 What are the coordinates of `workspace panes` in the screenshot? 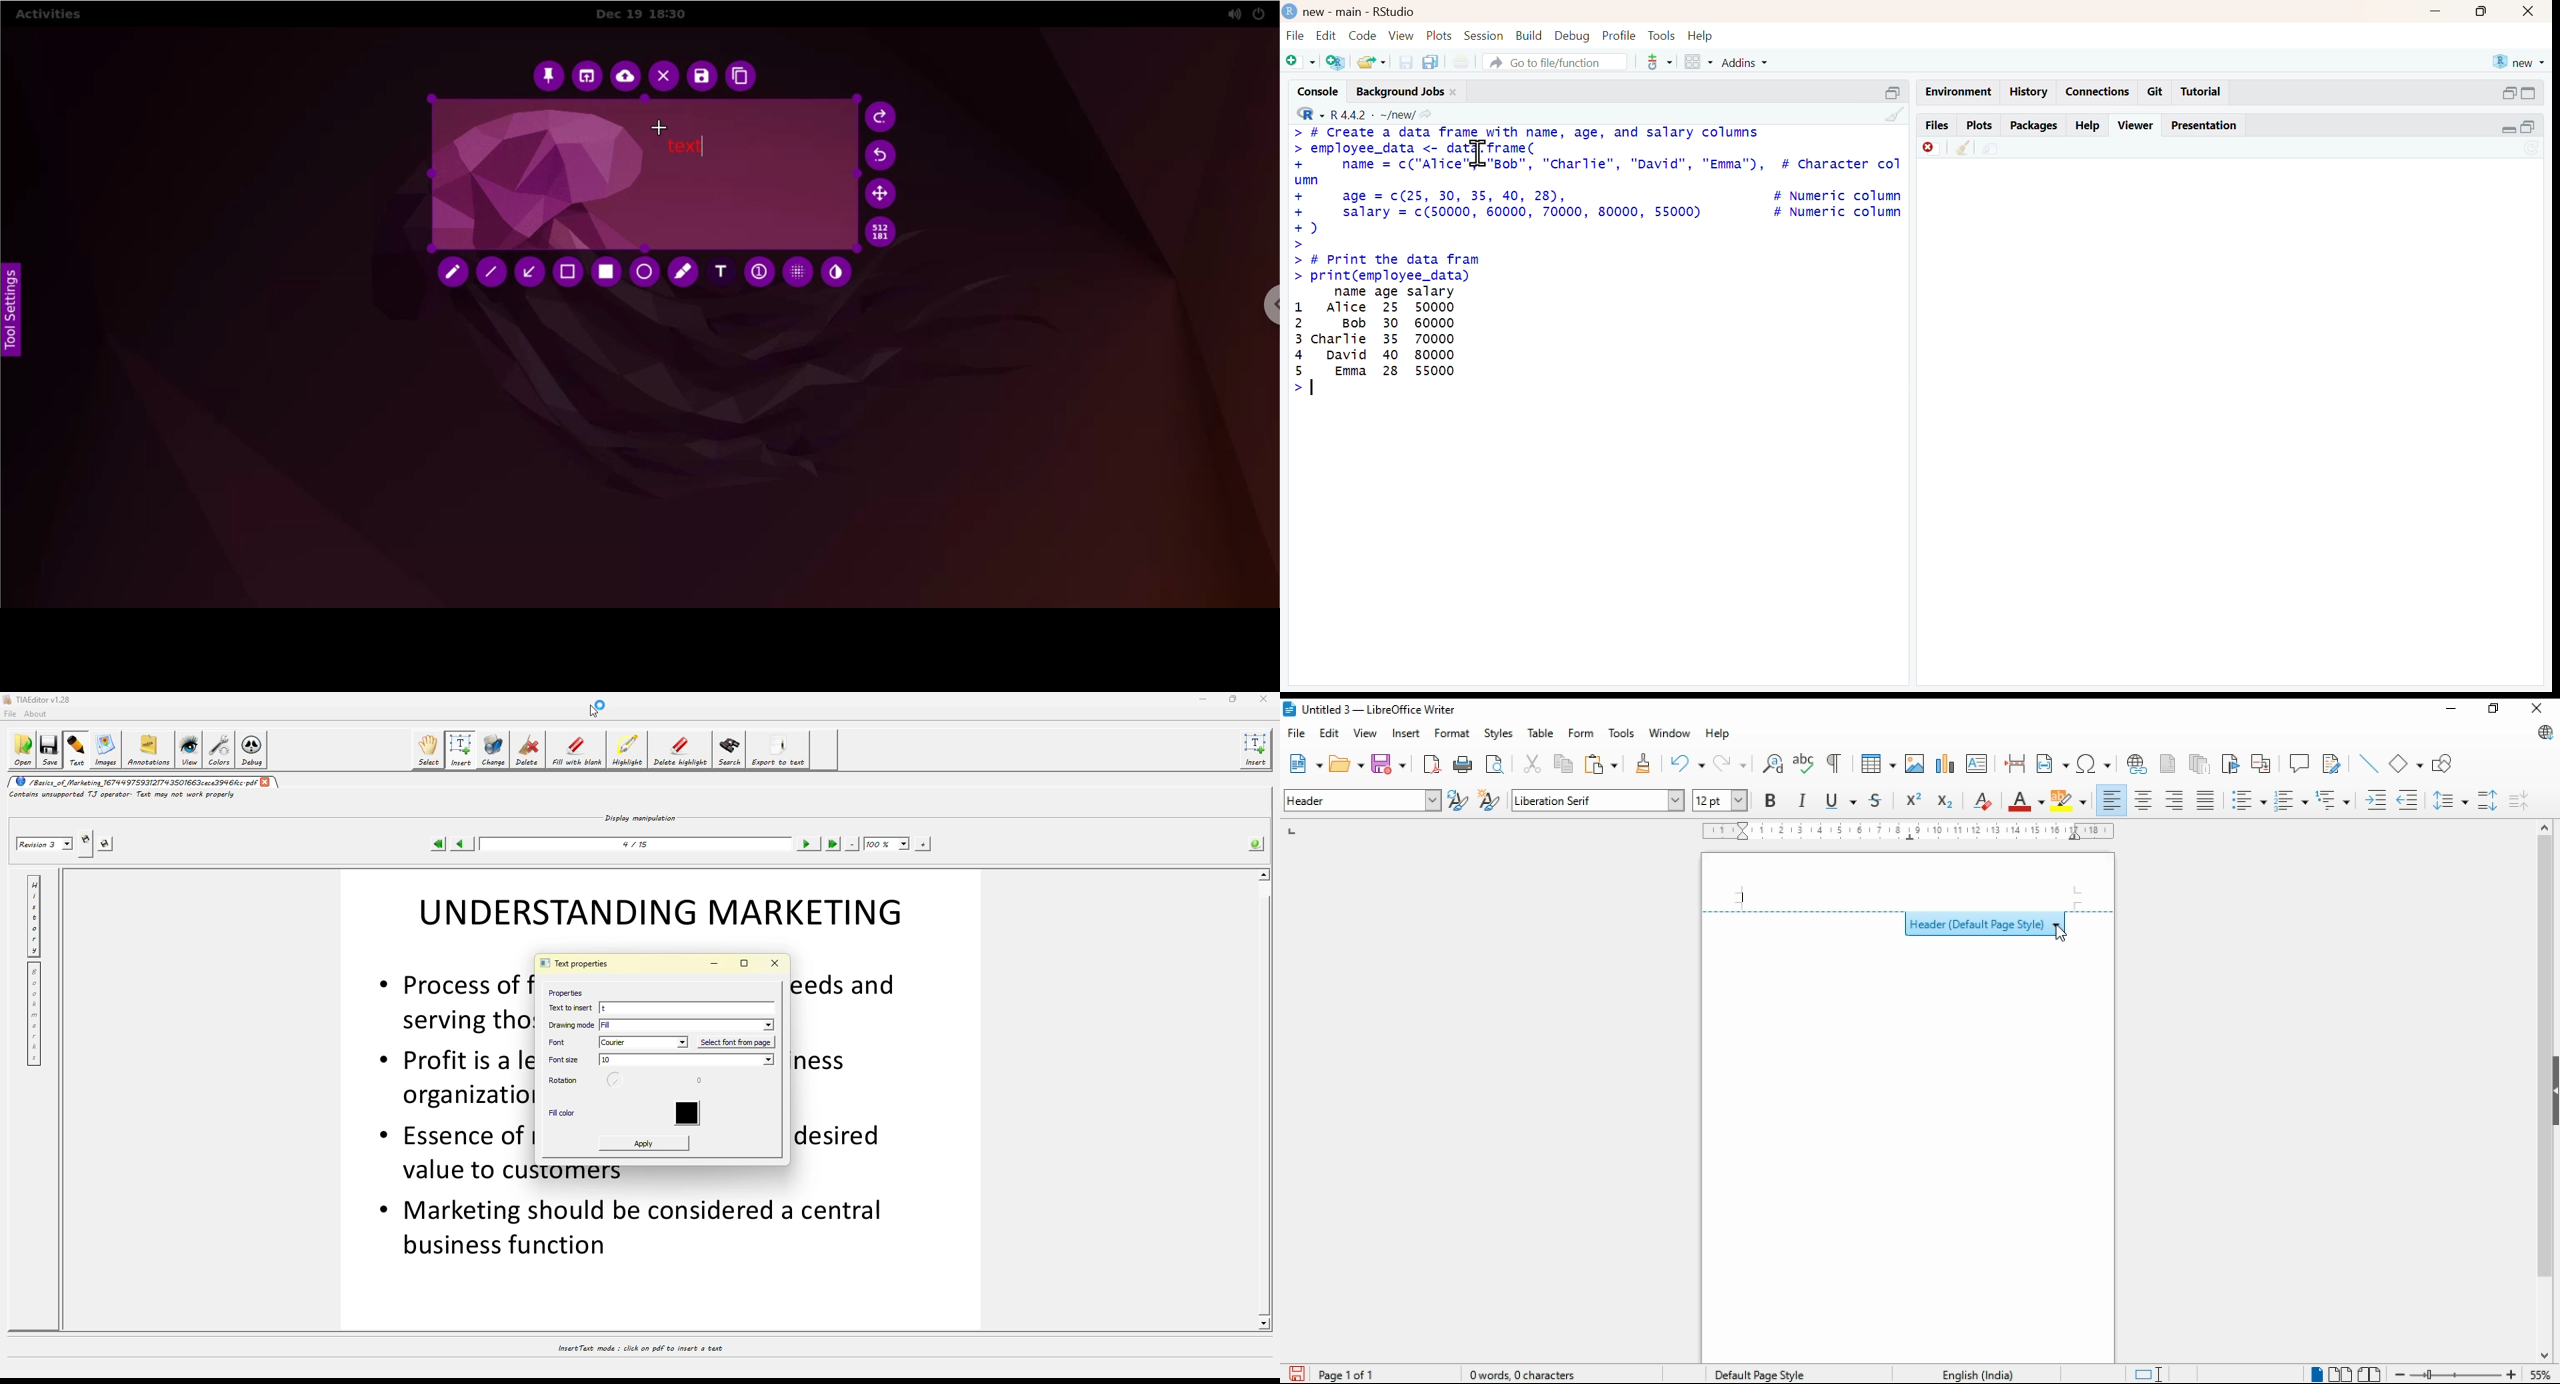 It's located at (1698, 62).